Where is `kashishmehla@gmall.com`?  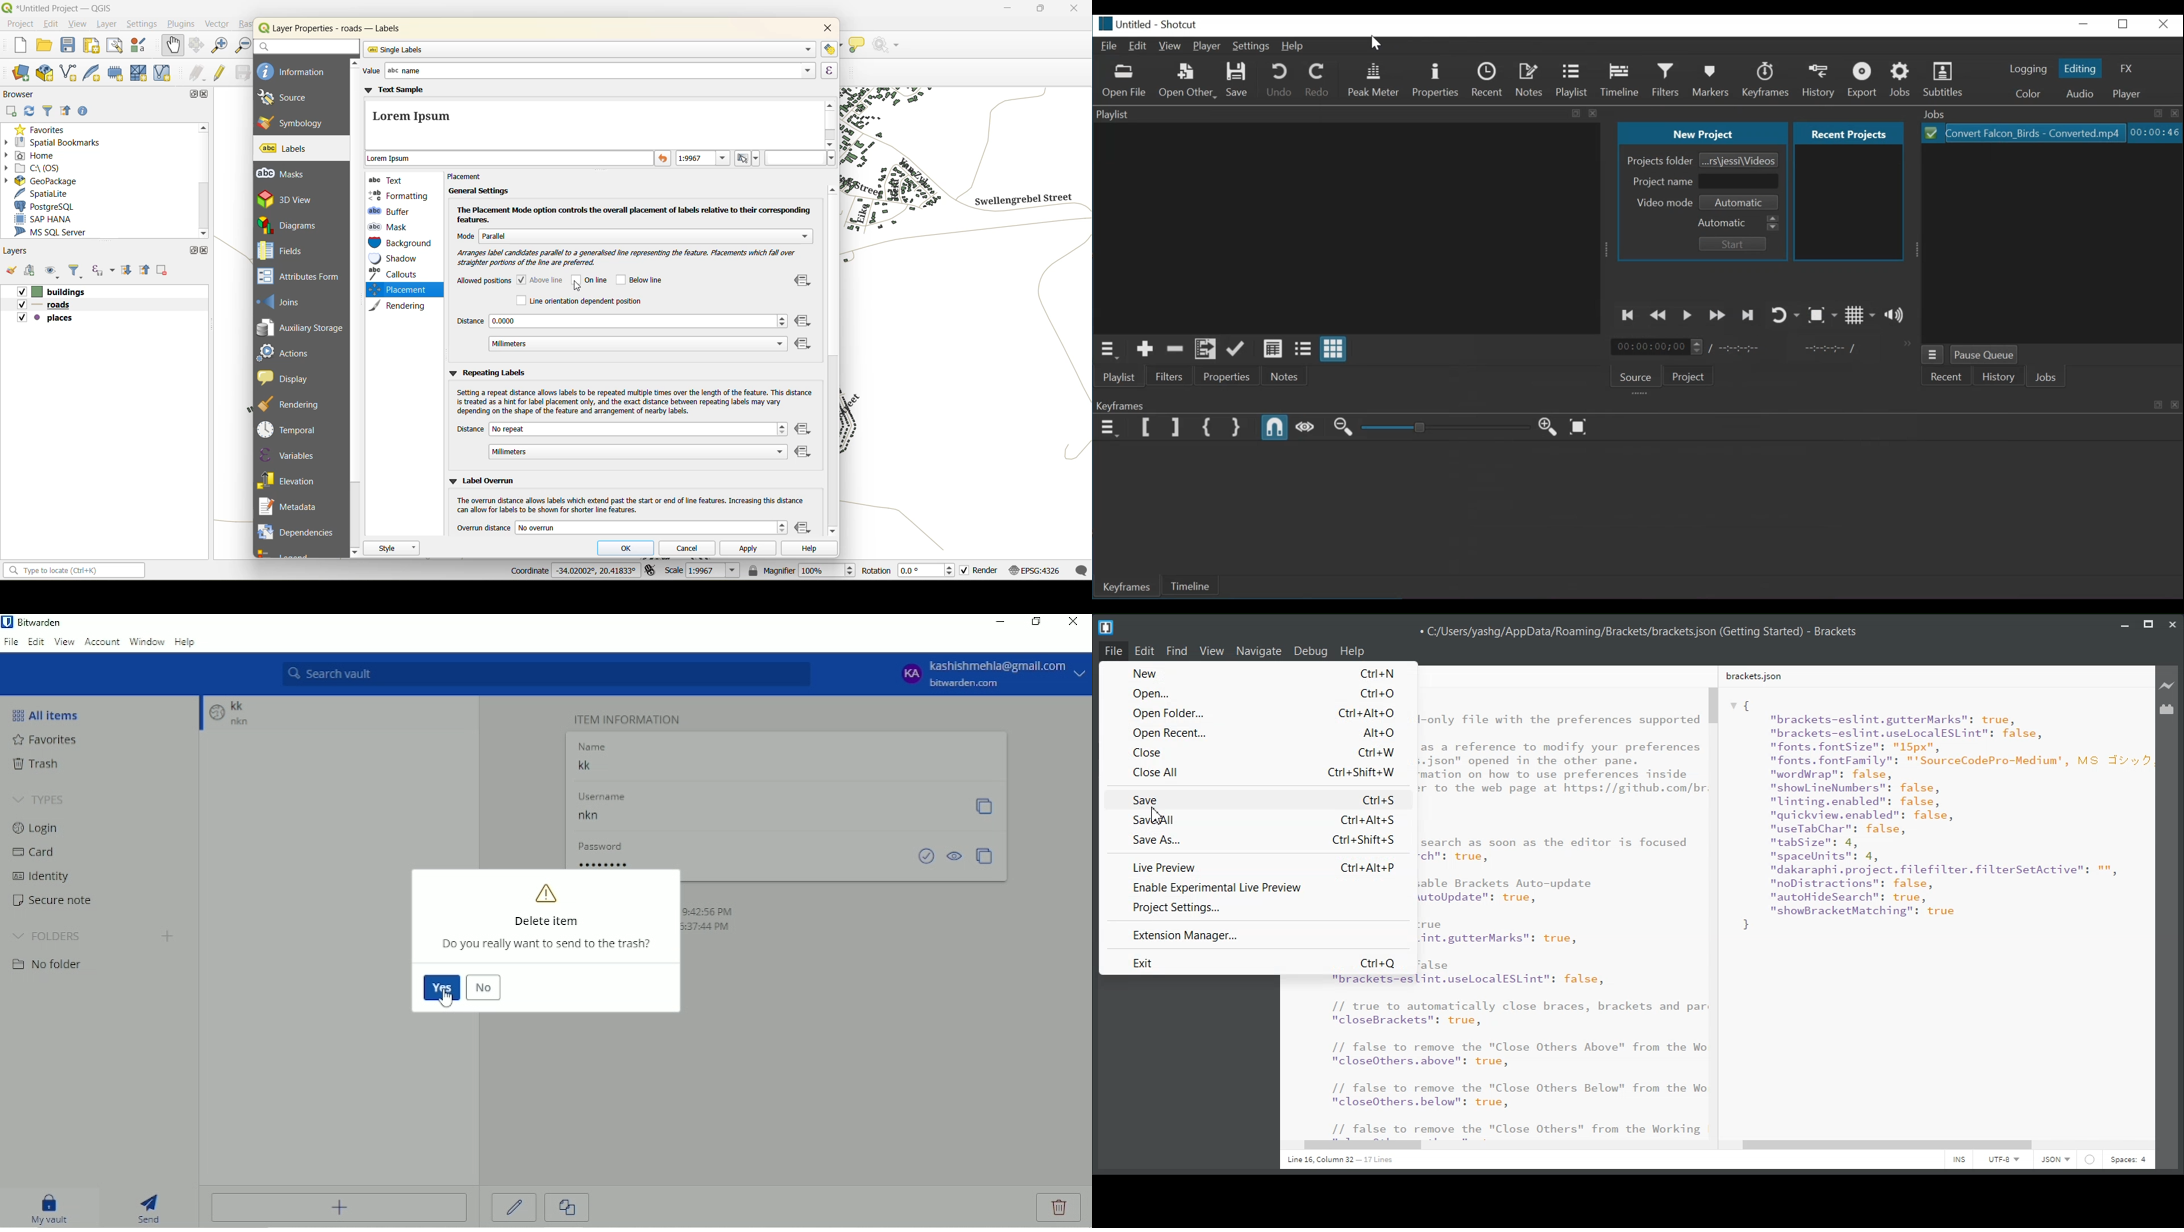
kashishmehla@gmall.com is located at coordinates (999, 664).